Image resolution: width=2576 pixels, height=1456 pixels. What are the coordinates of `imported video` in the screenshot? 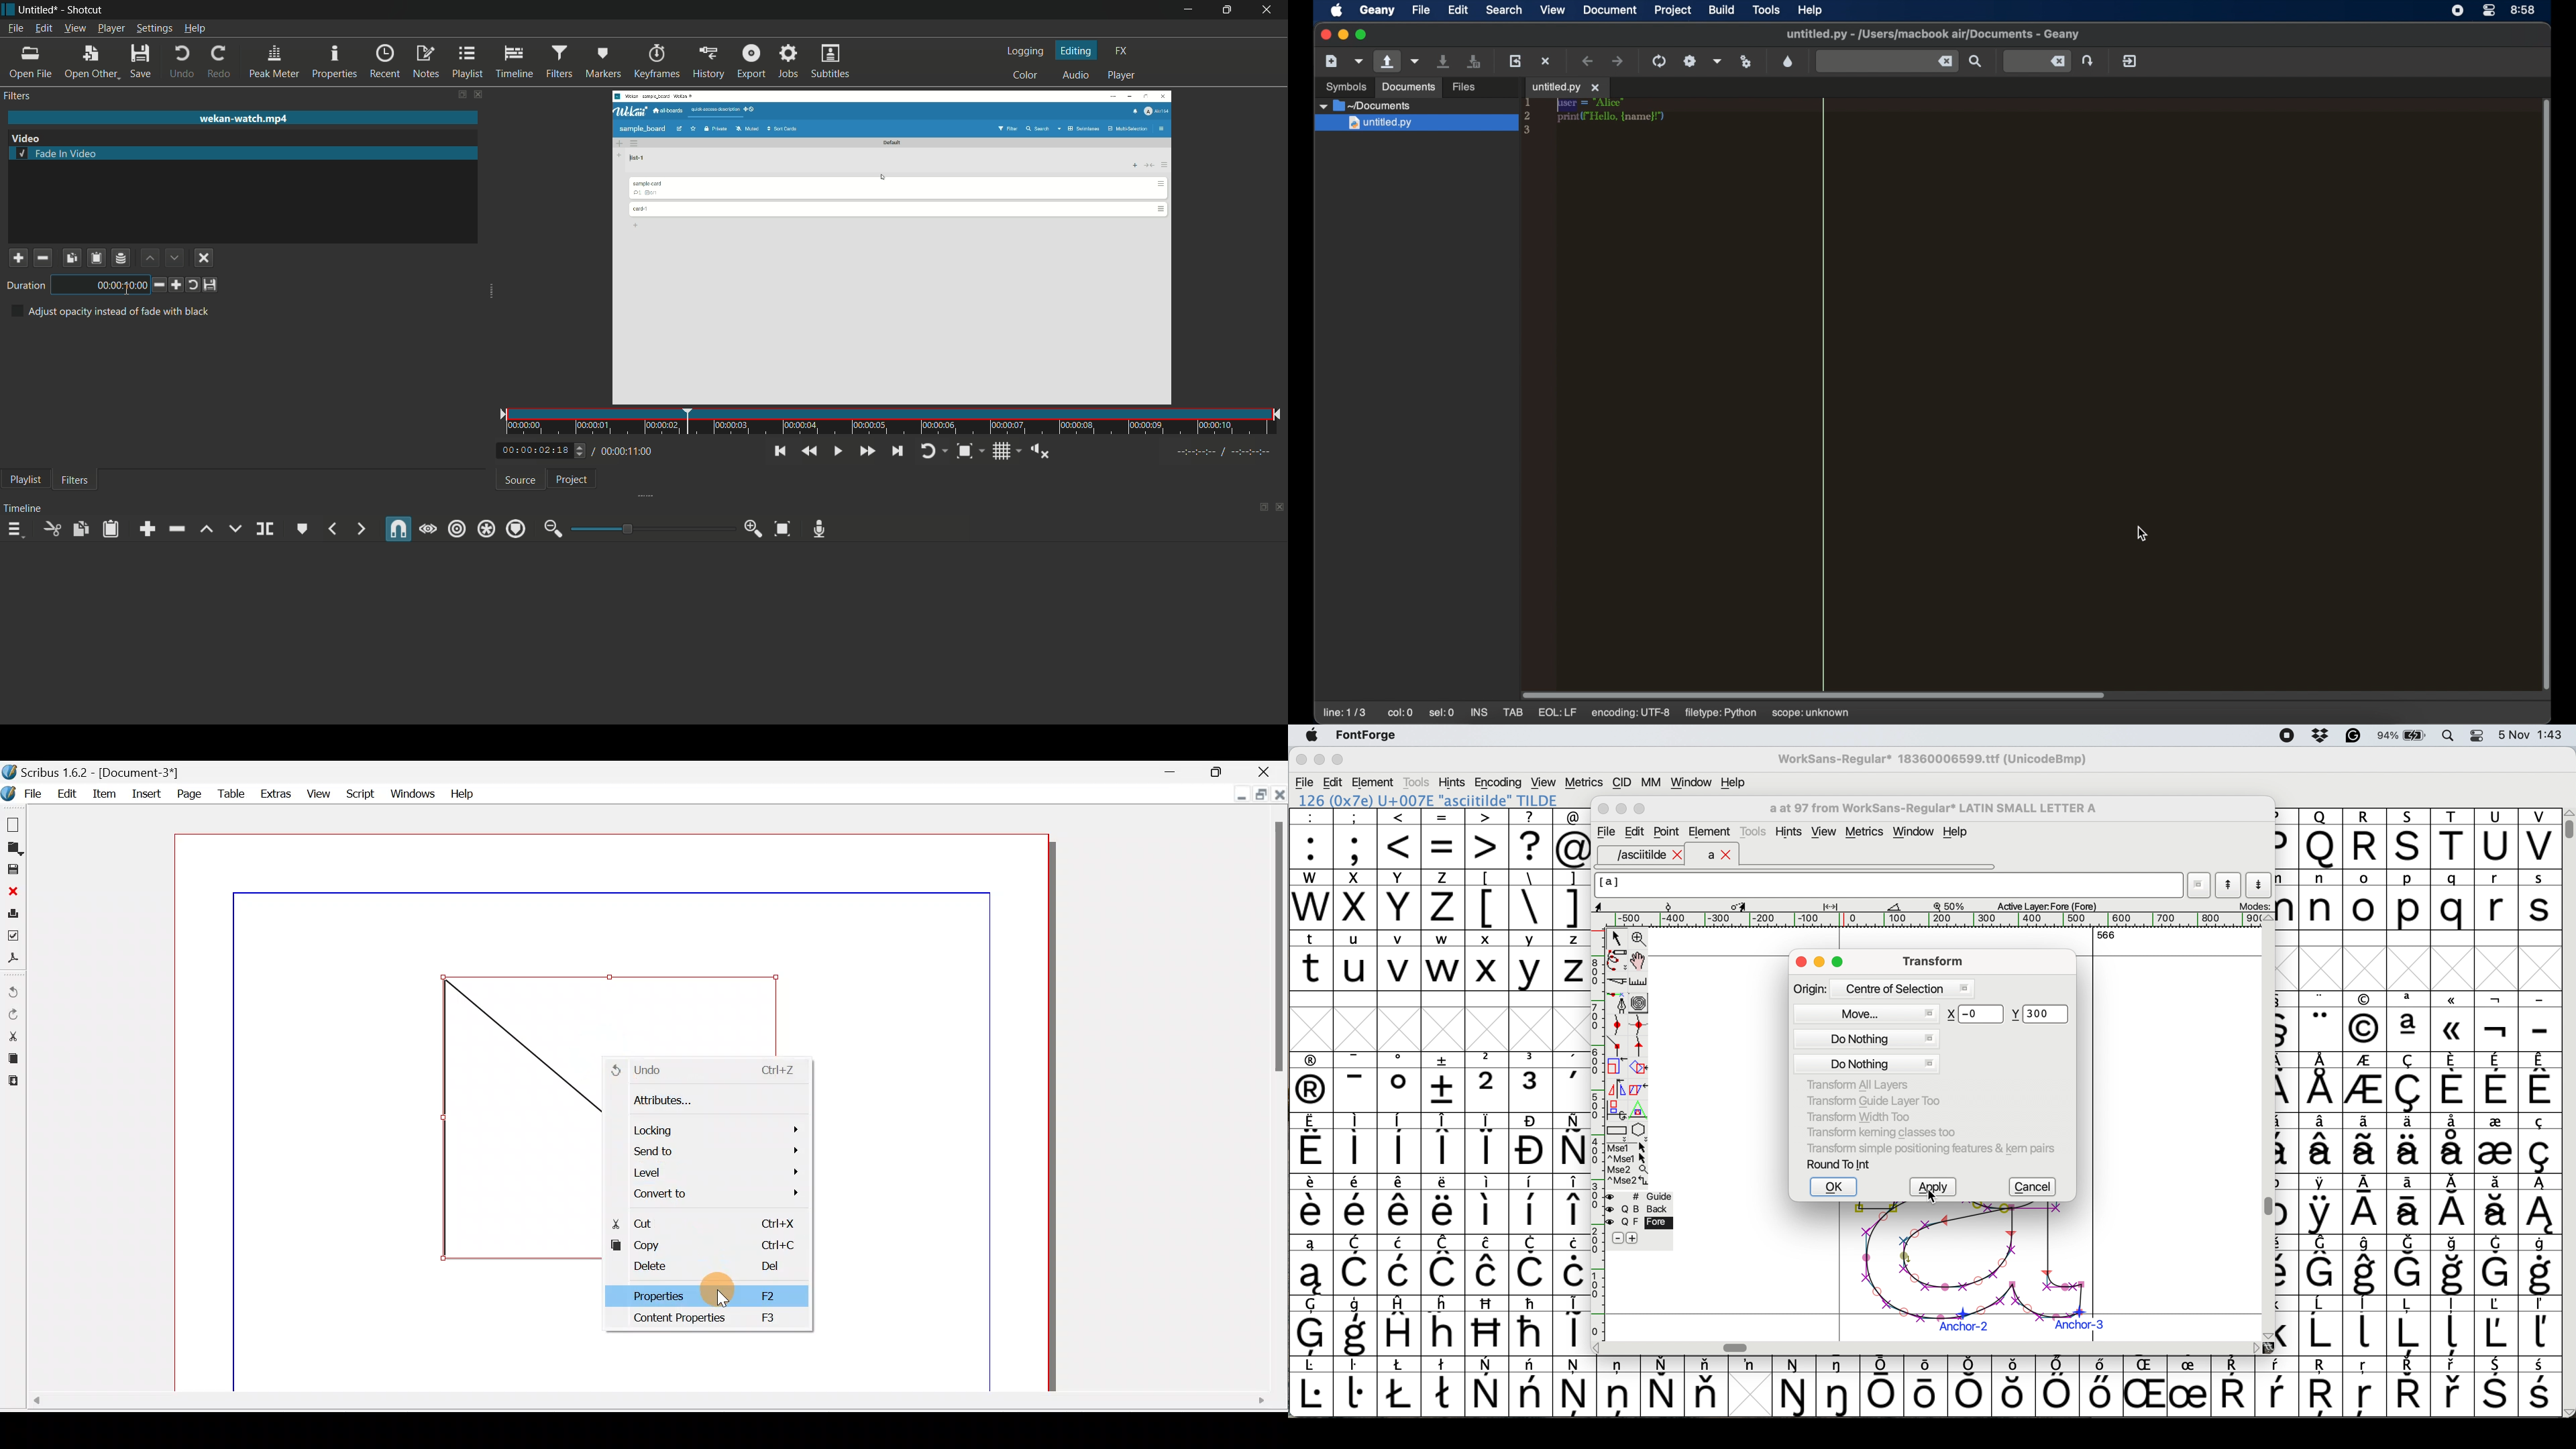 It's located at (895, 247).